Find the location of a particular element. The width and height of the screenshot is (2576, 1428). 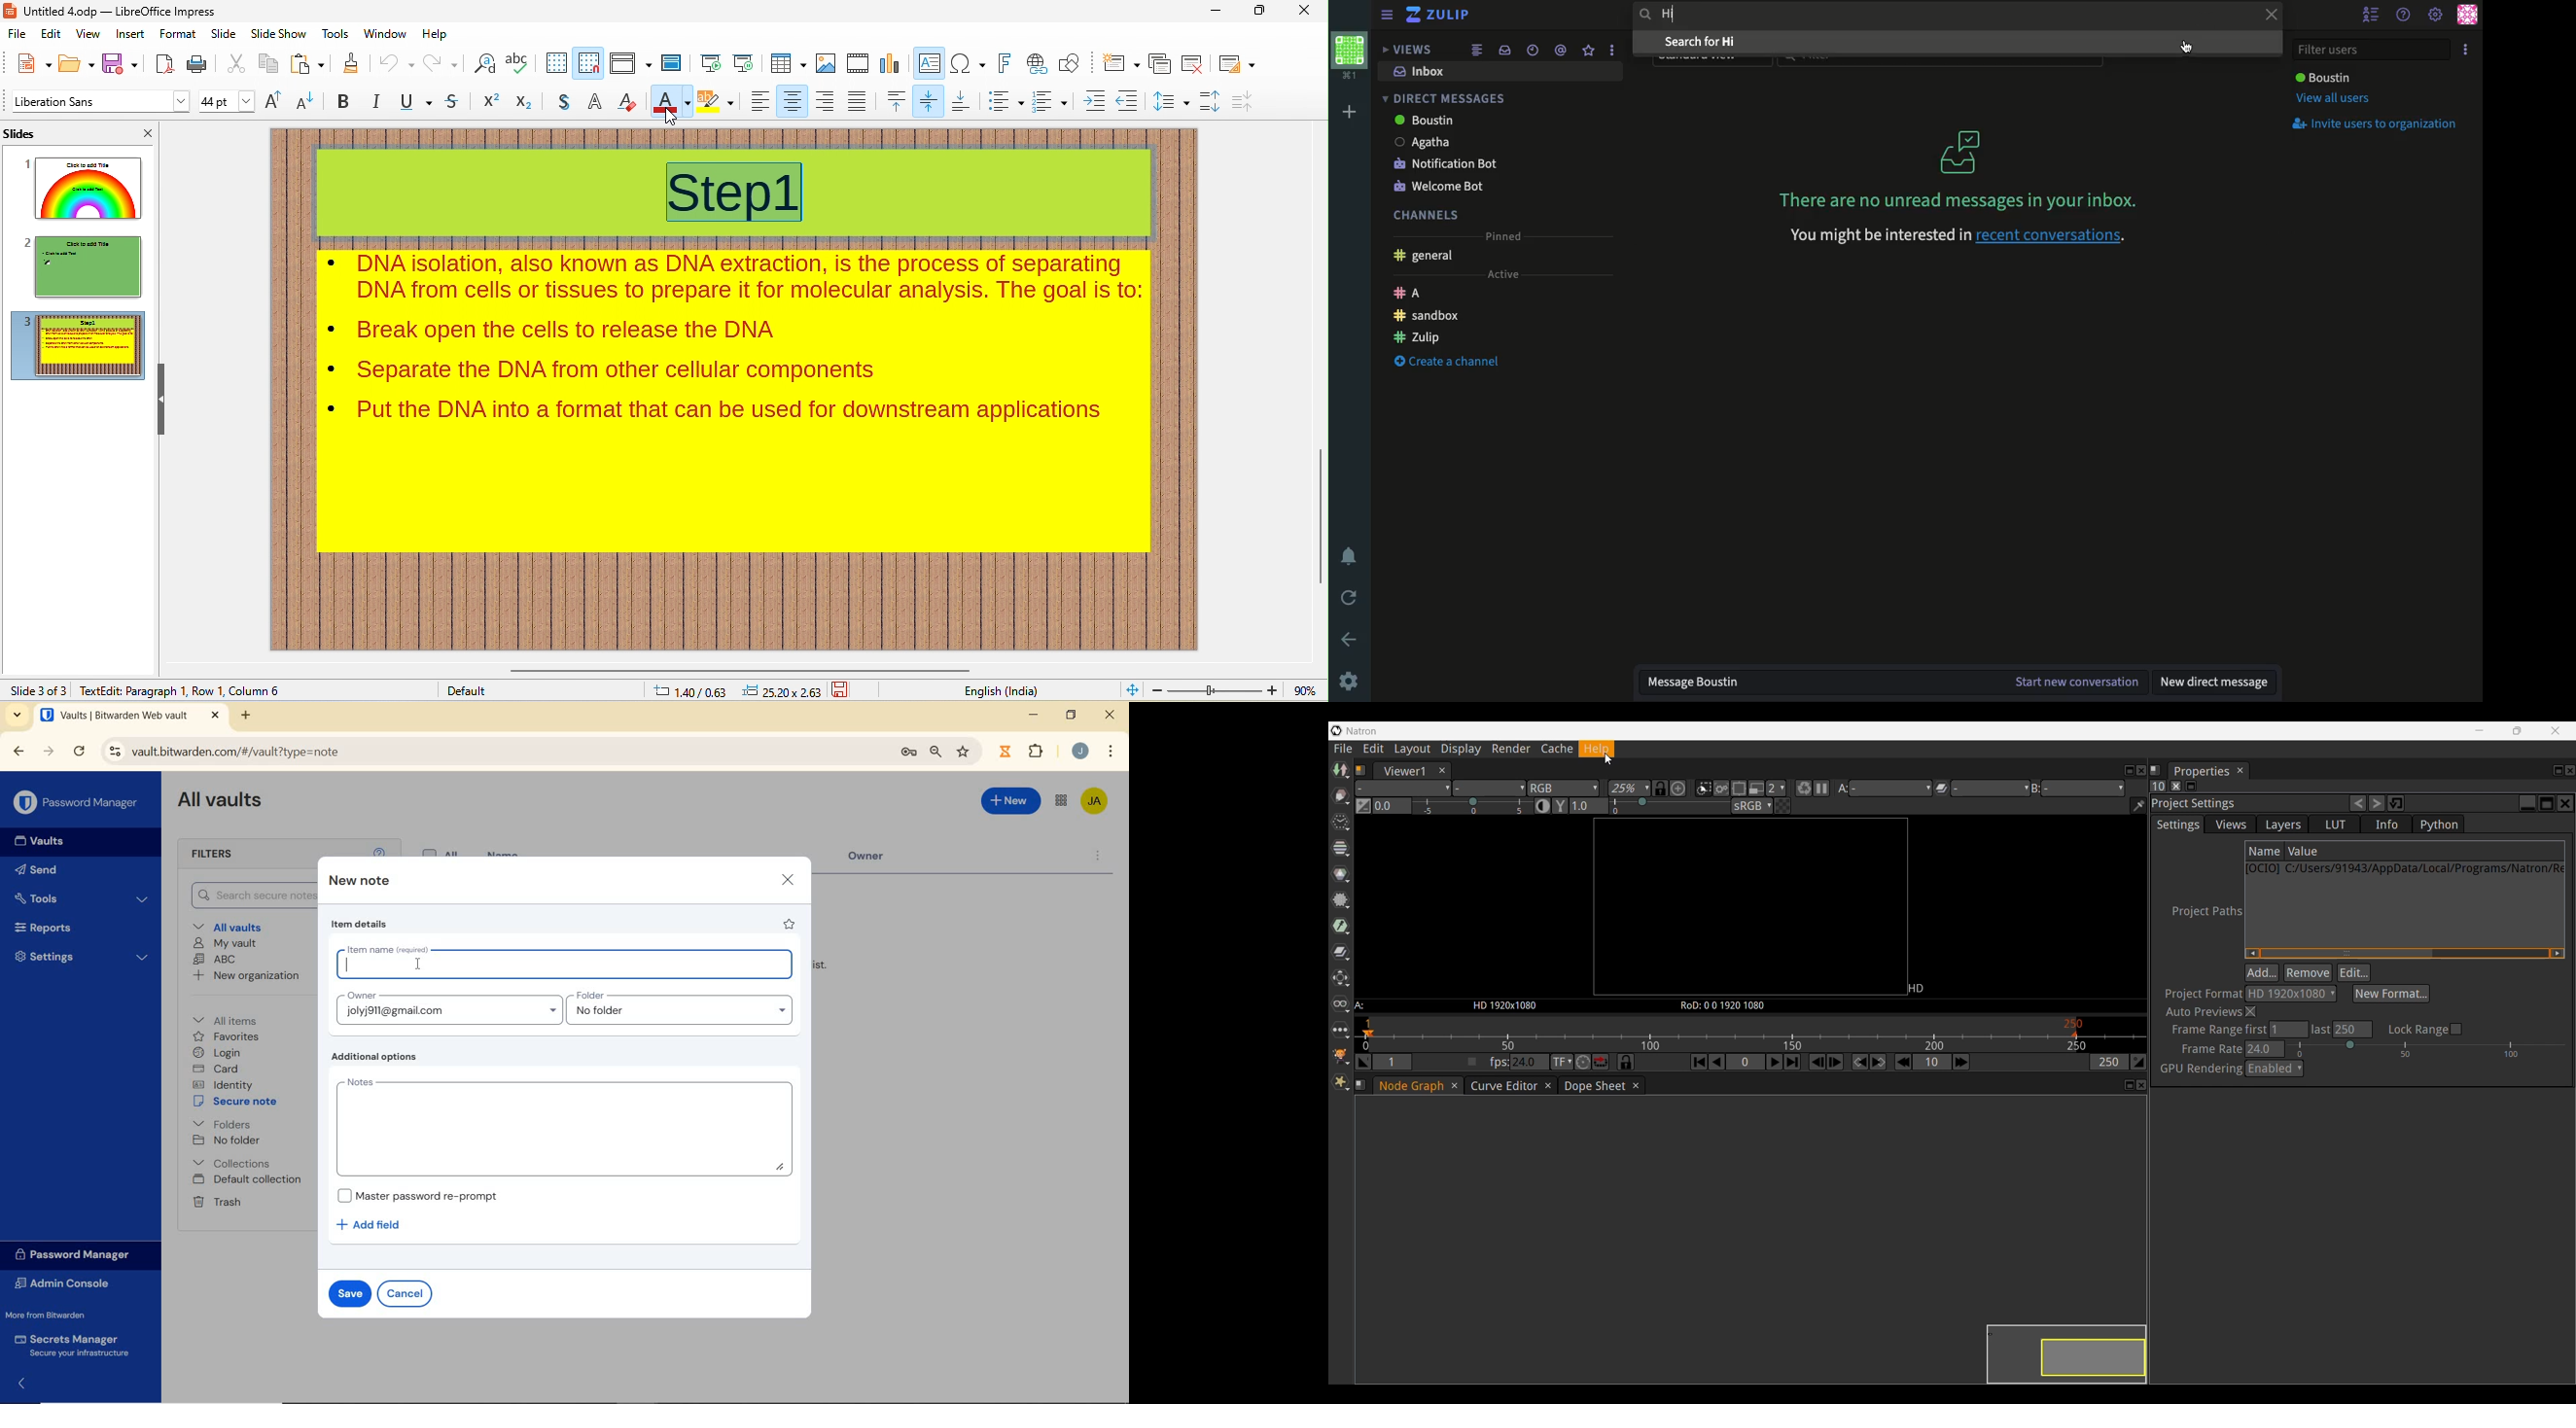

slide 3 of 3 is located at coordinates (37, 688).